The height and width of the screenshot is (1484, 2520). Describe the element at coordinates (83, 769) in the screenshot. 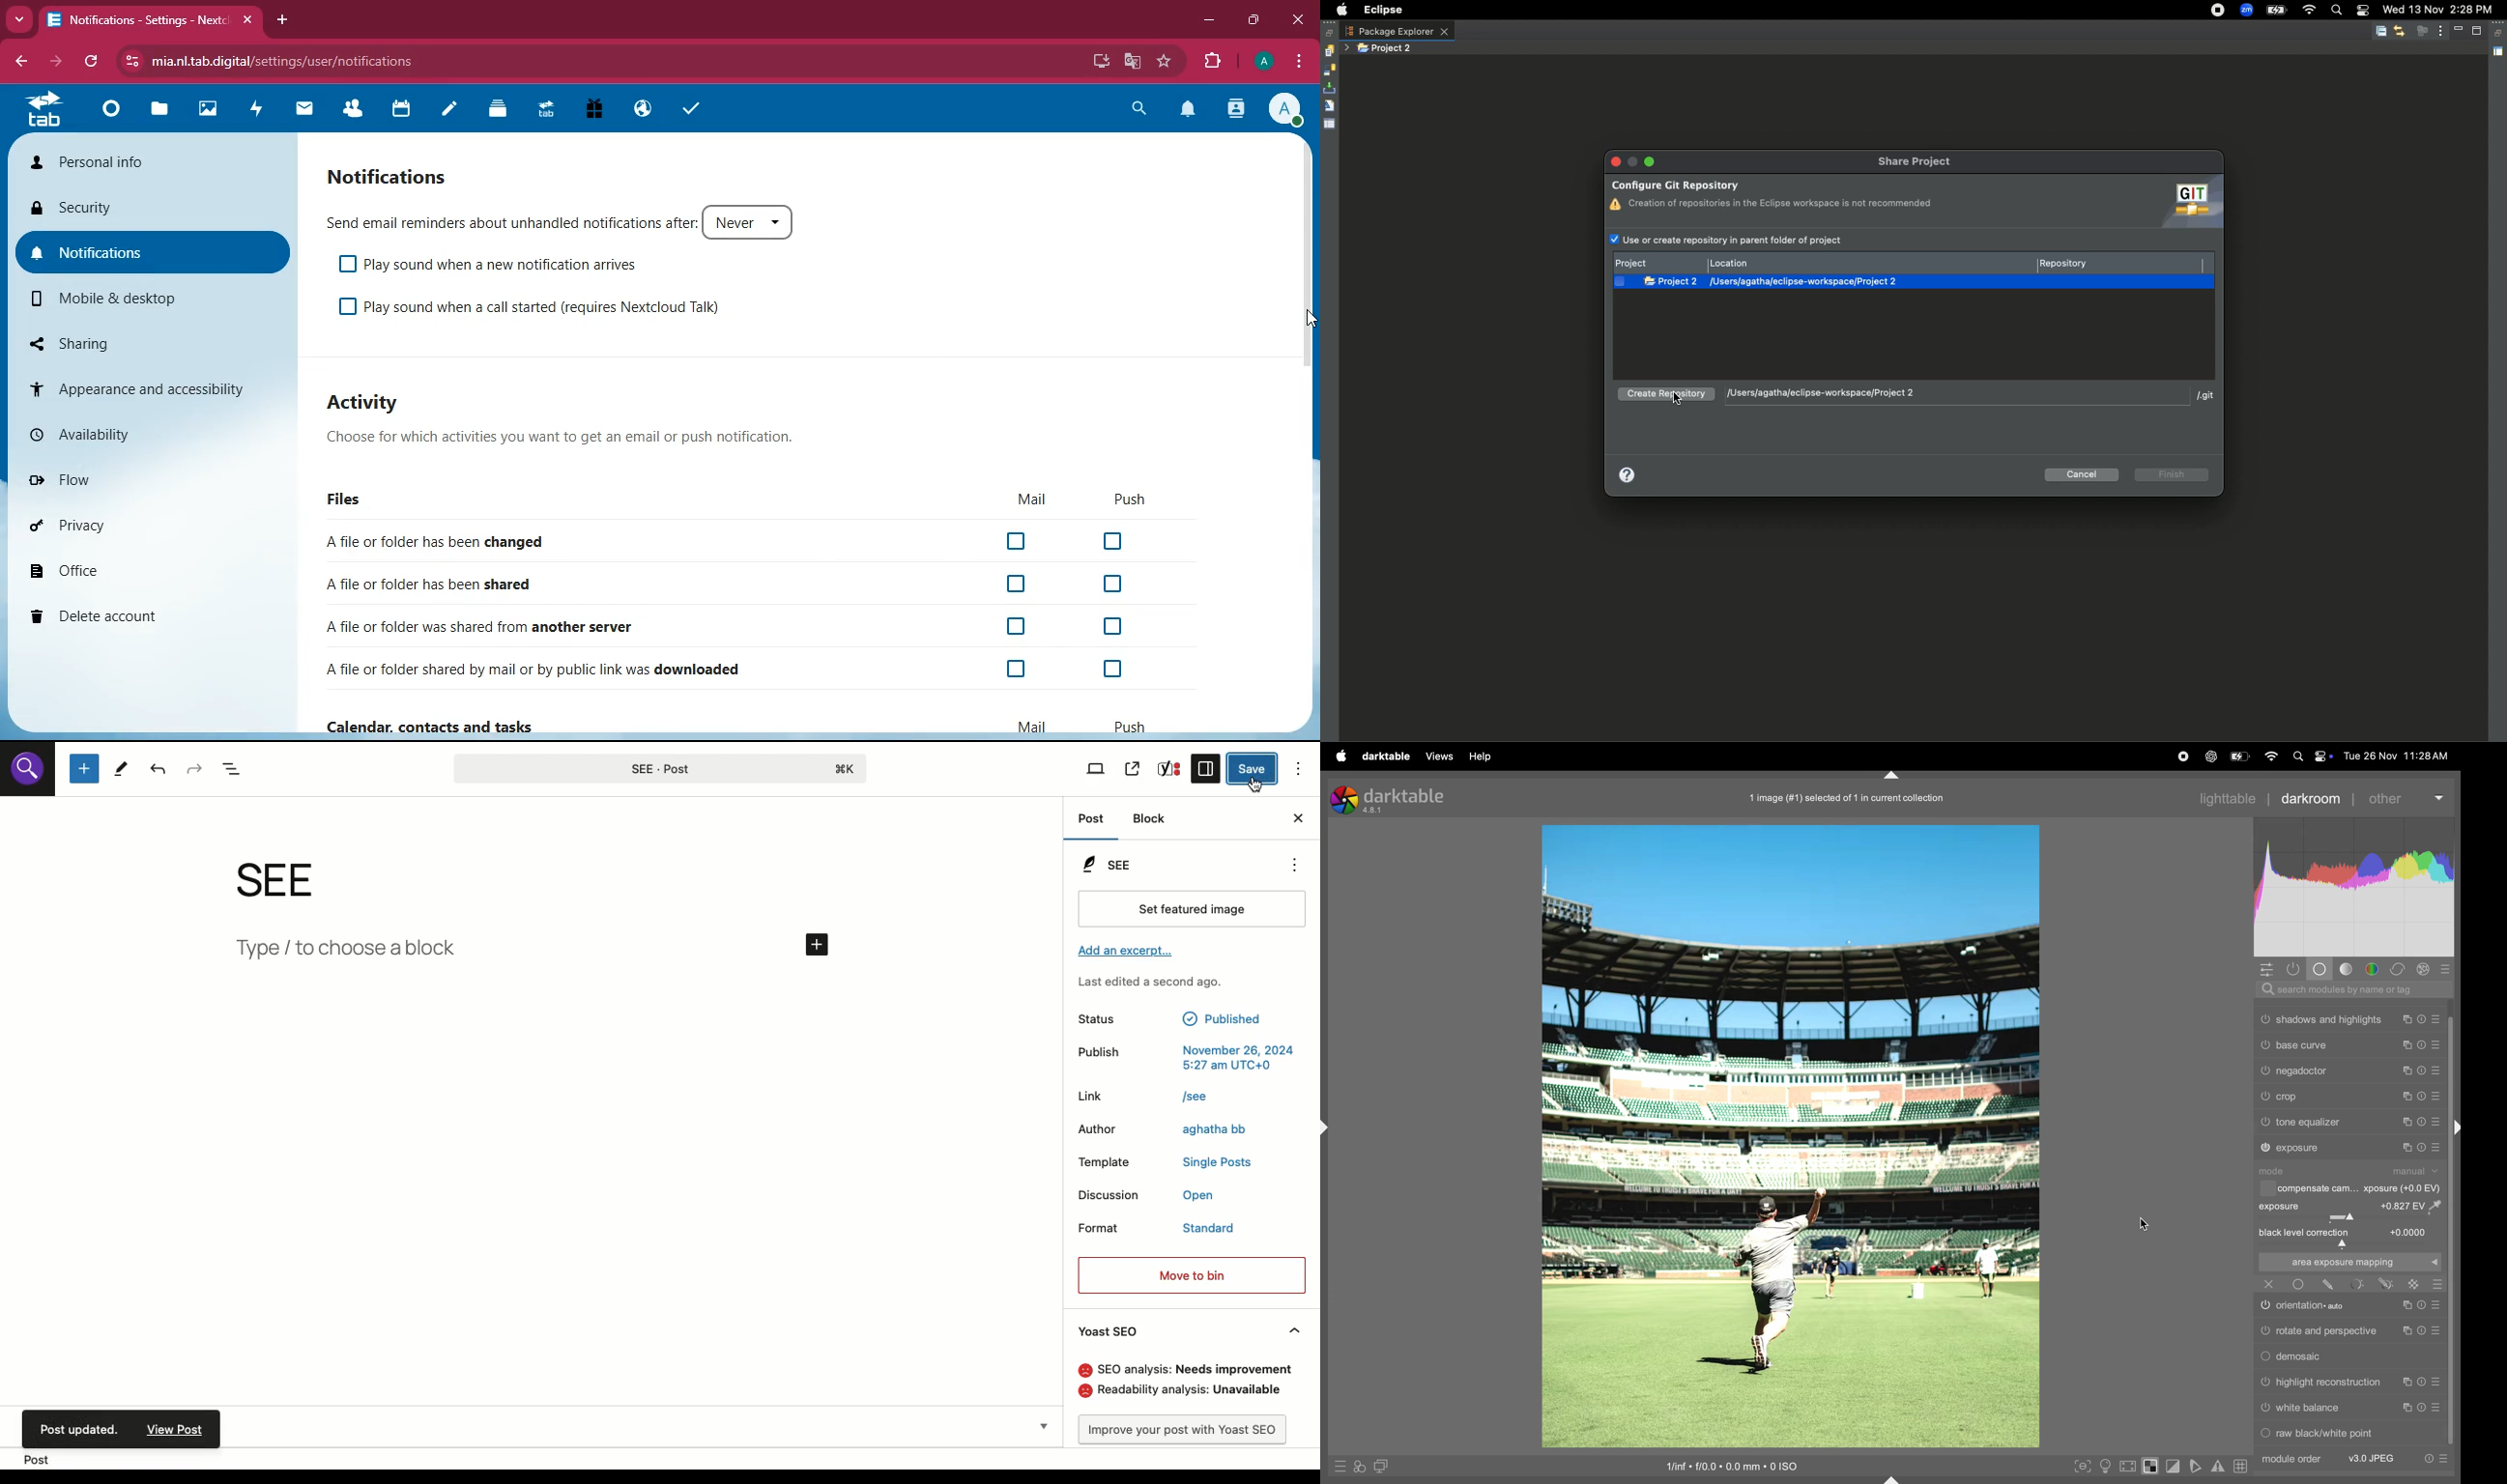

I see `Add new block` at that location.